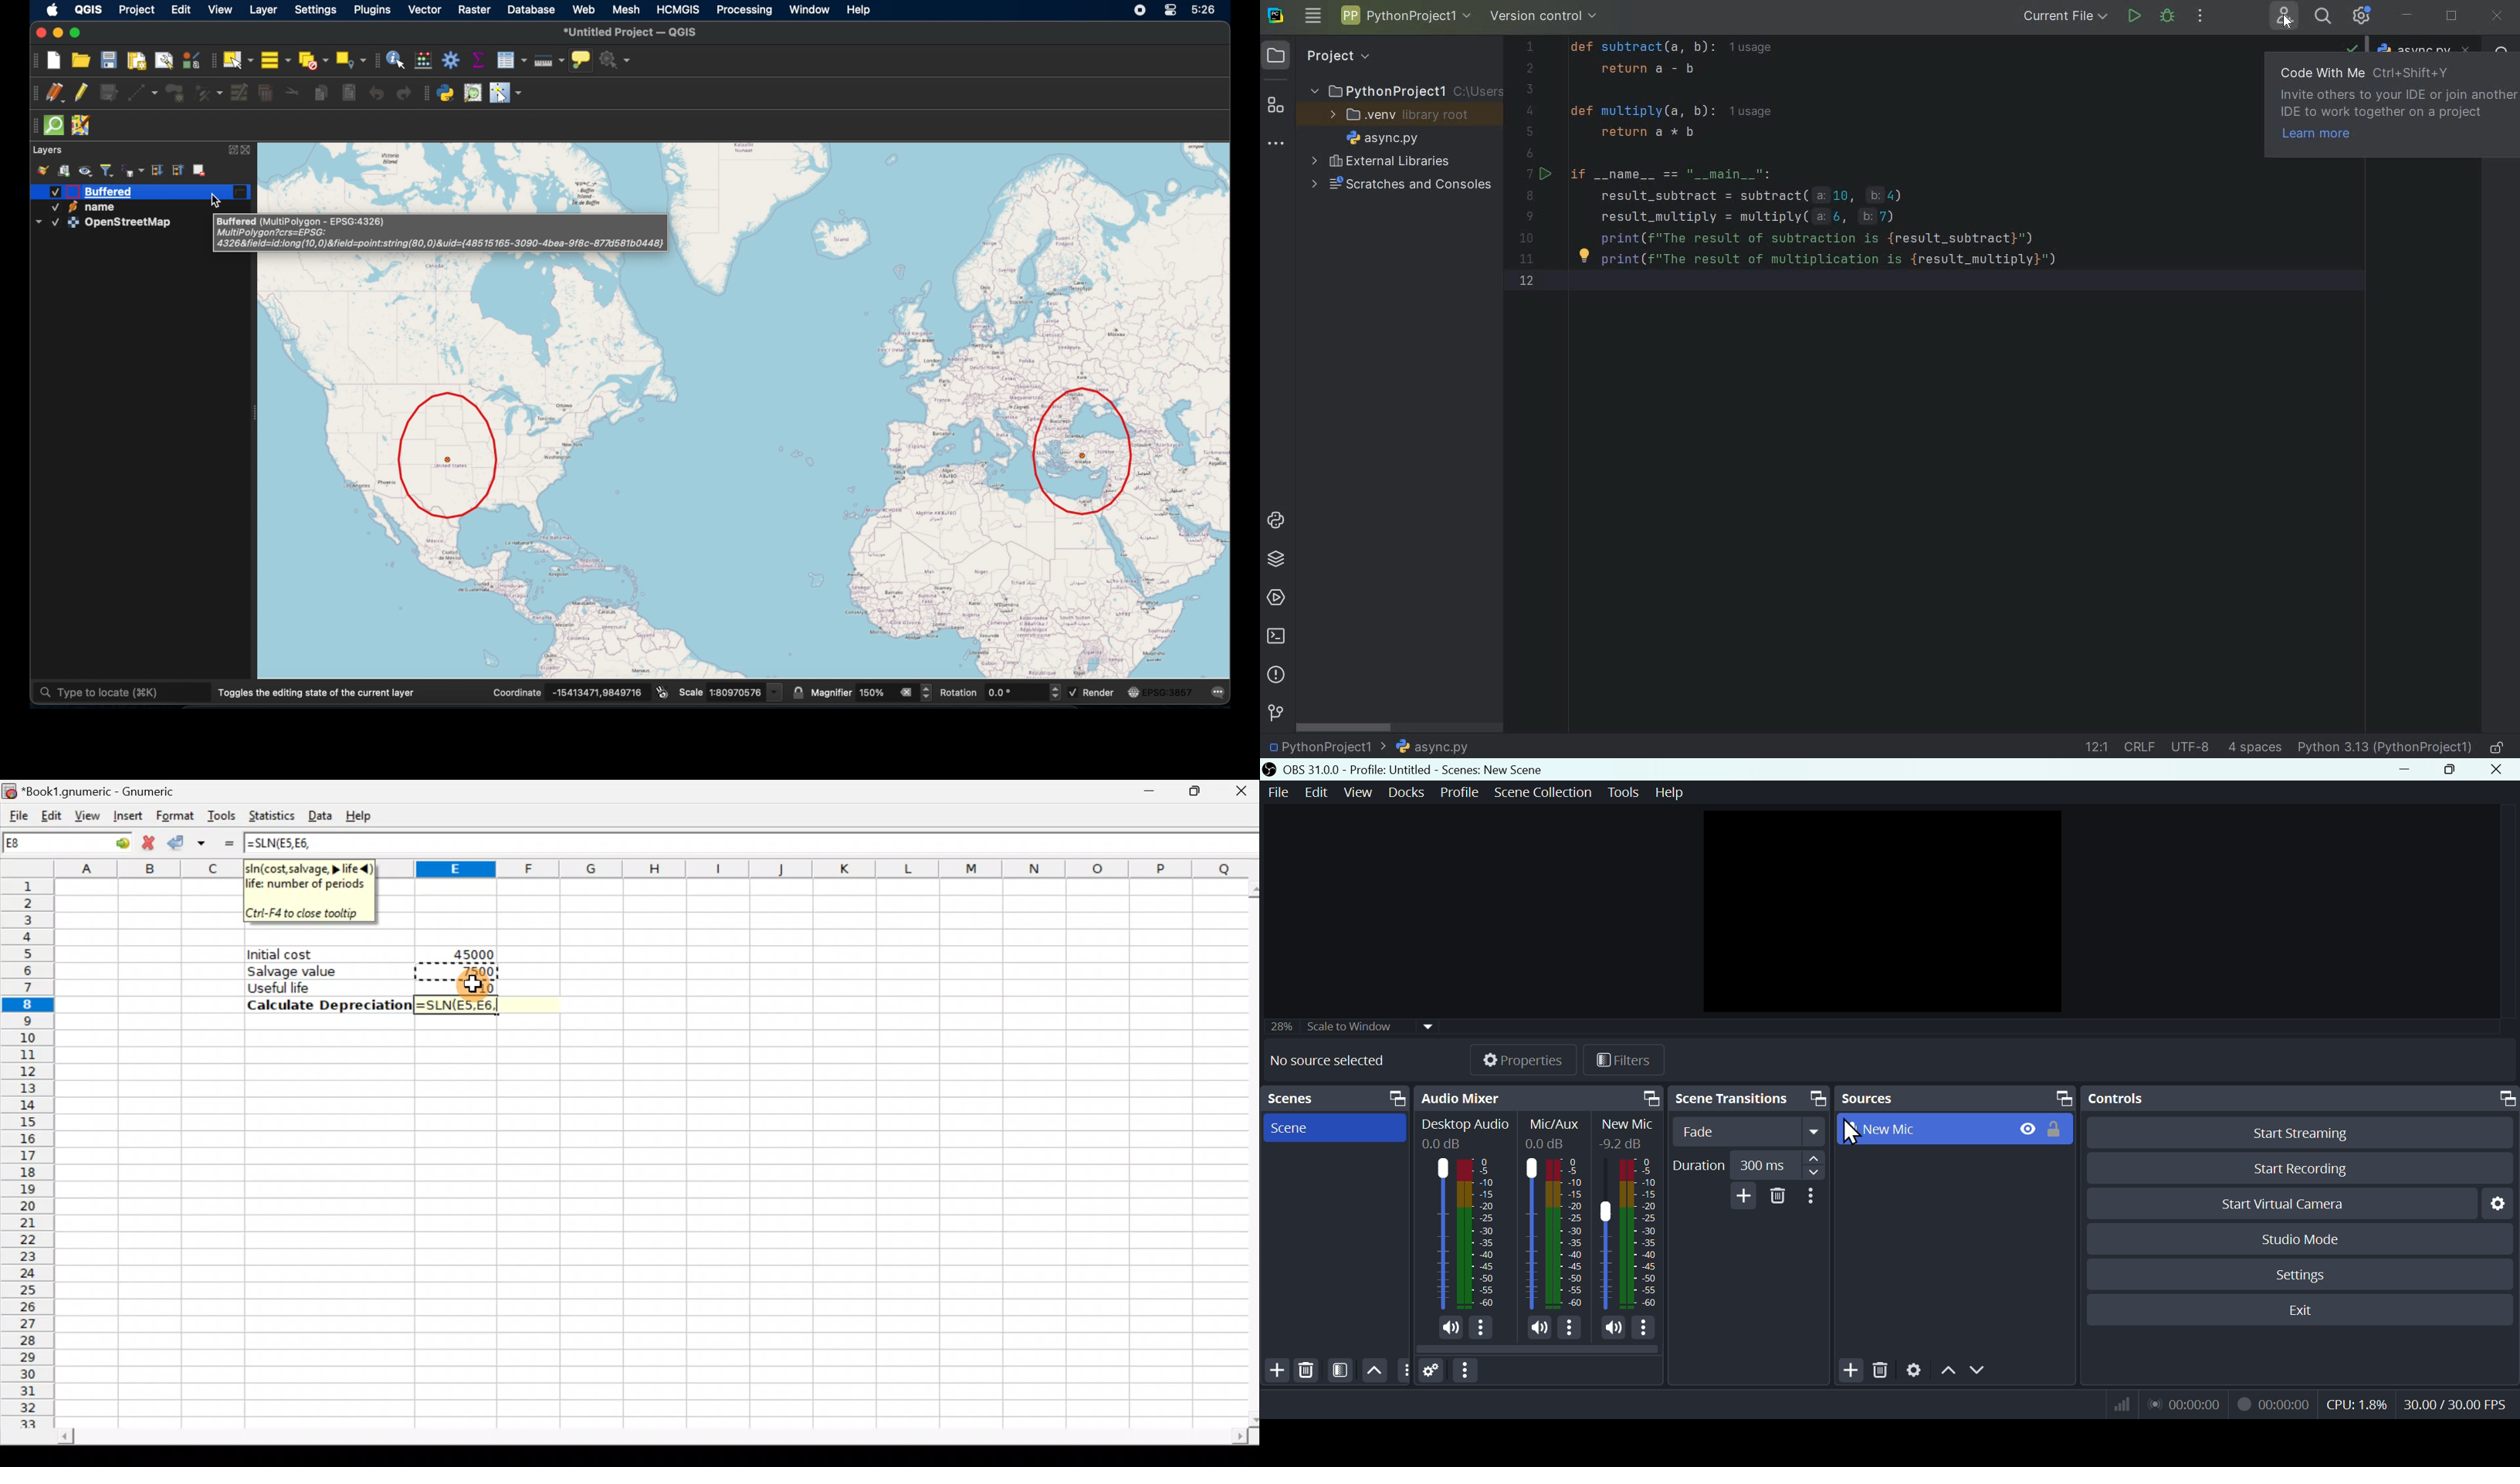  What do you see at coordinates (2185, 1405) in the screenshot?
I see `Live Status` at bounding box center [2185, 1405].